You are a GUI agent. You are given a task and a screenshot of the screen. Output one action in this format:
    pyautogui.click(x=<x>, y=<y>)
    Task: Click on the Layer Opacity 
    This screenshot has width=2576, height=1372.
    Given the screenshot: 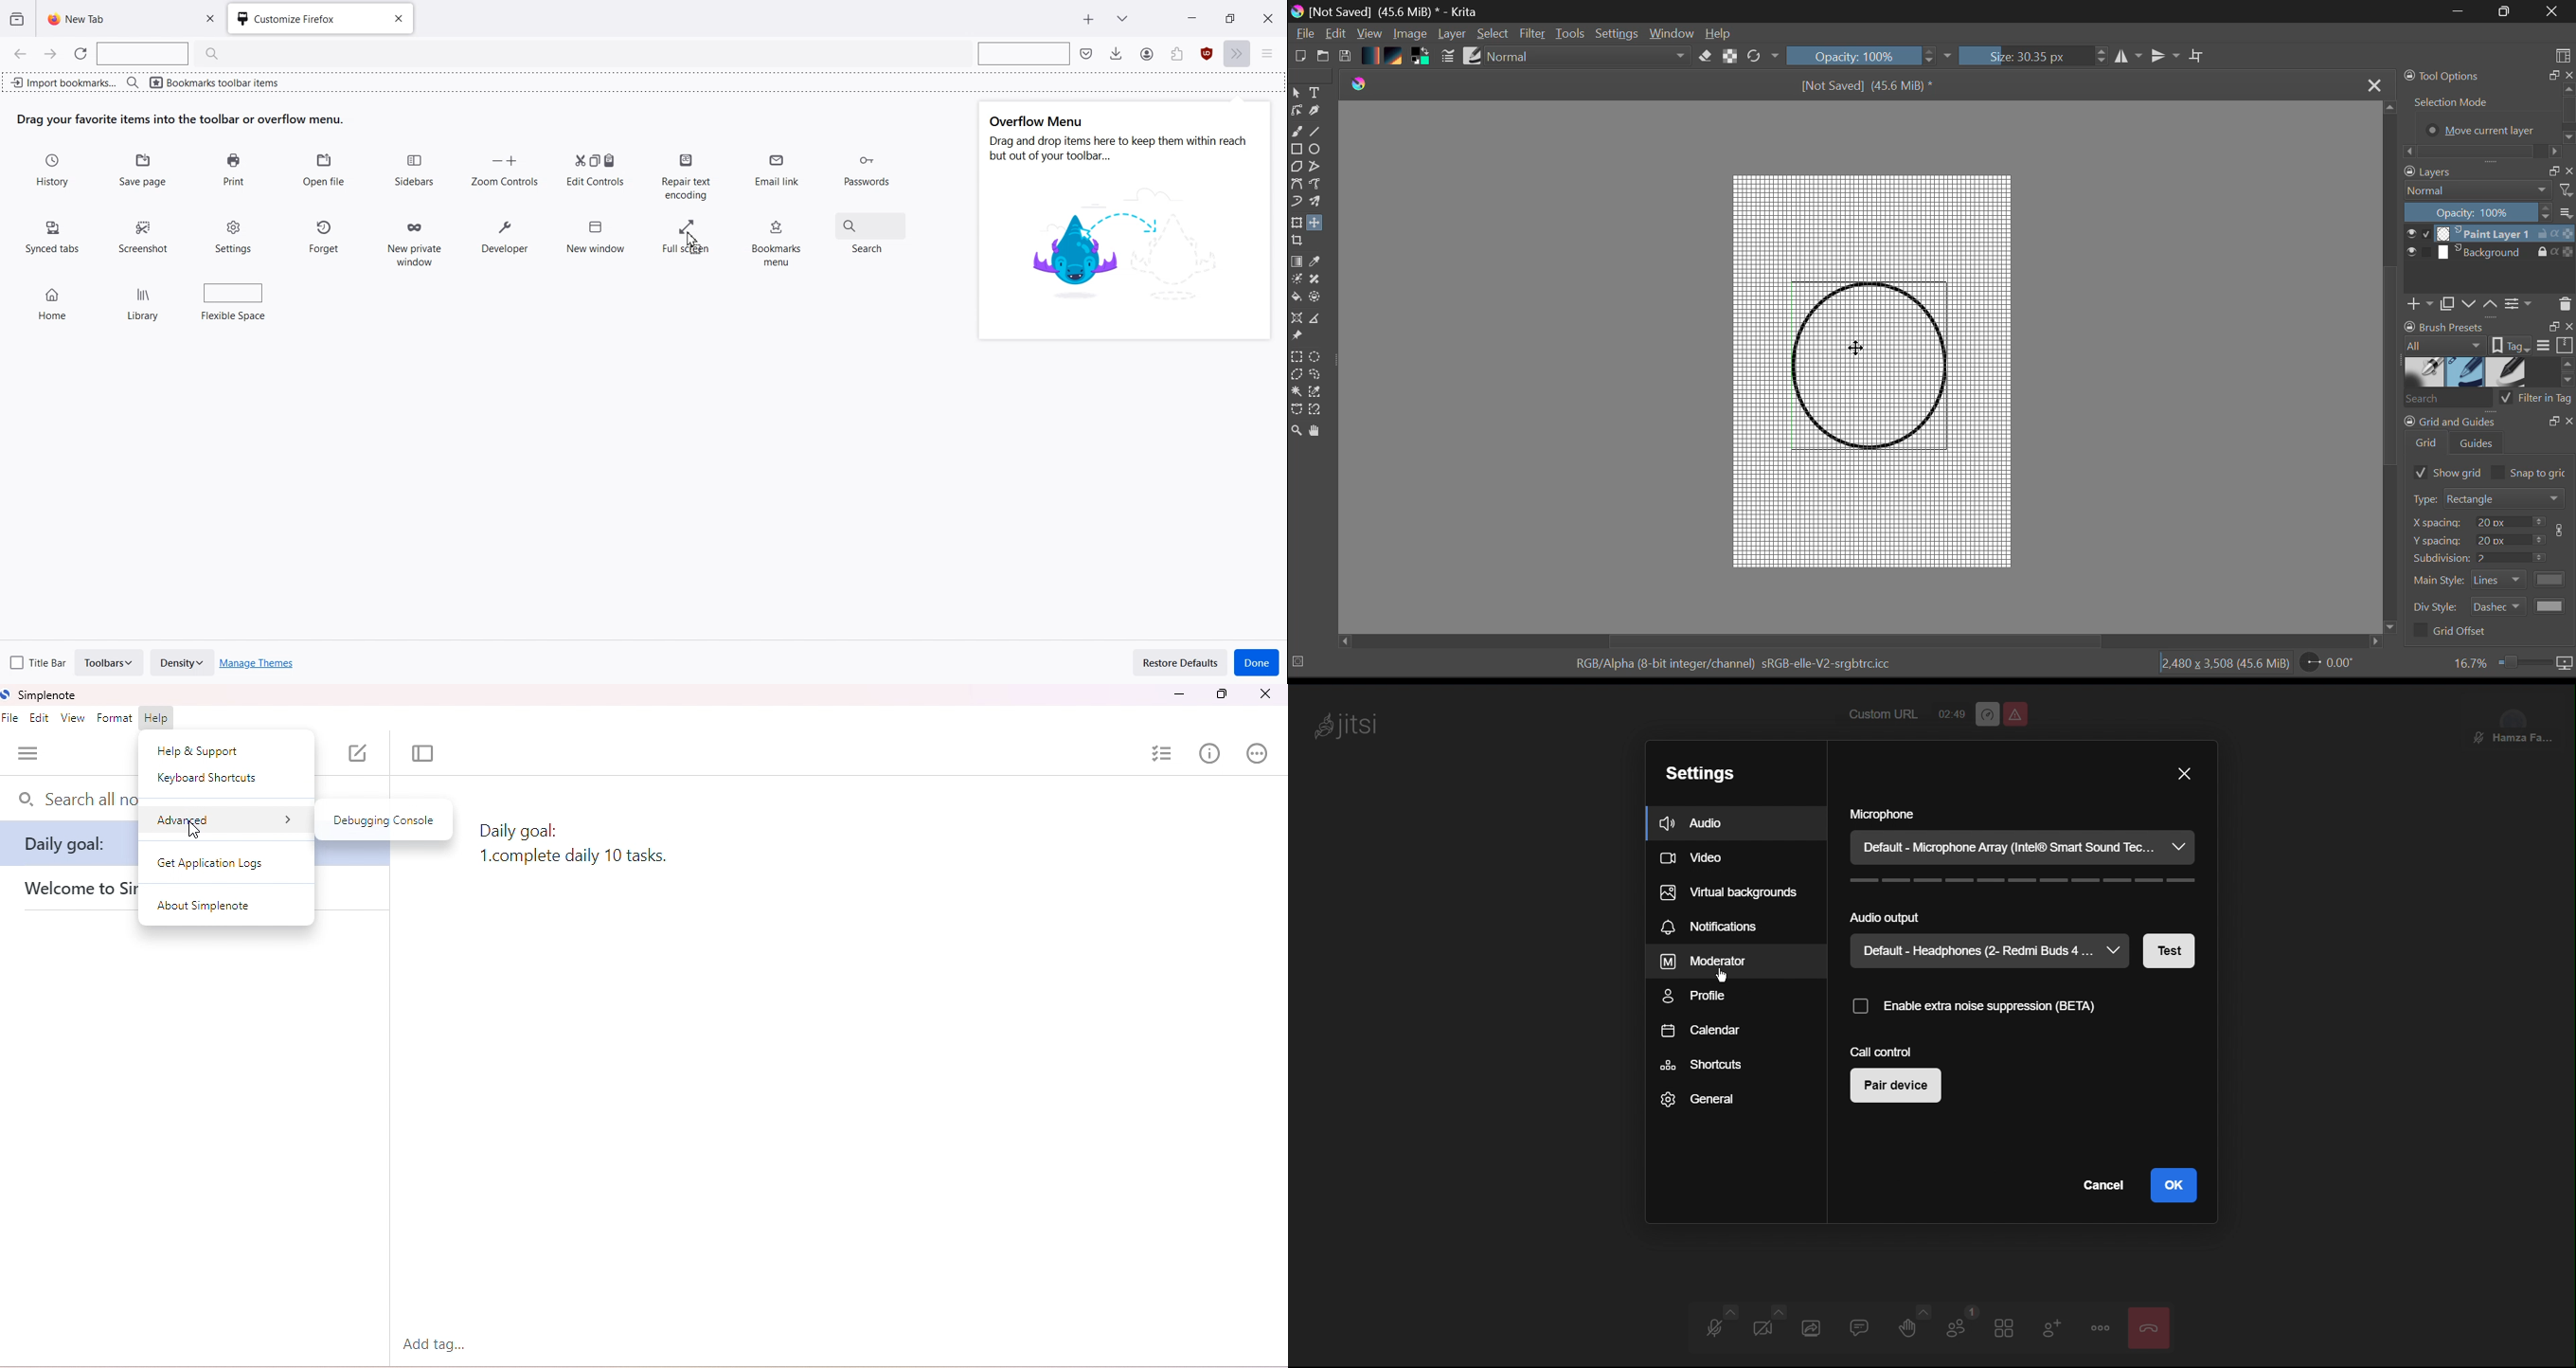 What is the action you would take?
    pyautogui.click(x=2489, y=213)
    